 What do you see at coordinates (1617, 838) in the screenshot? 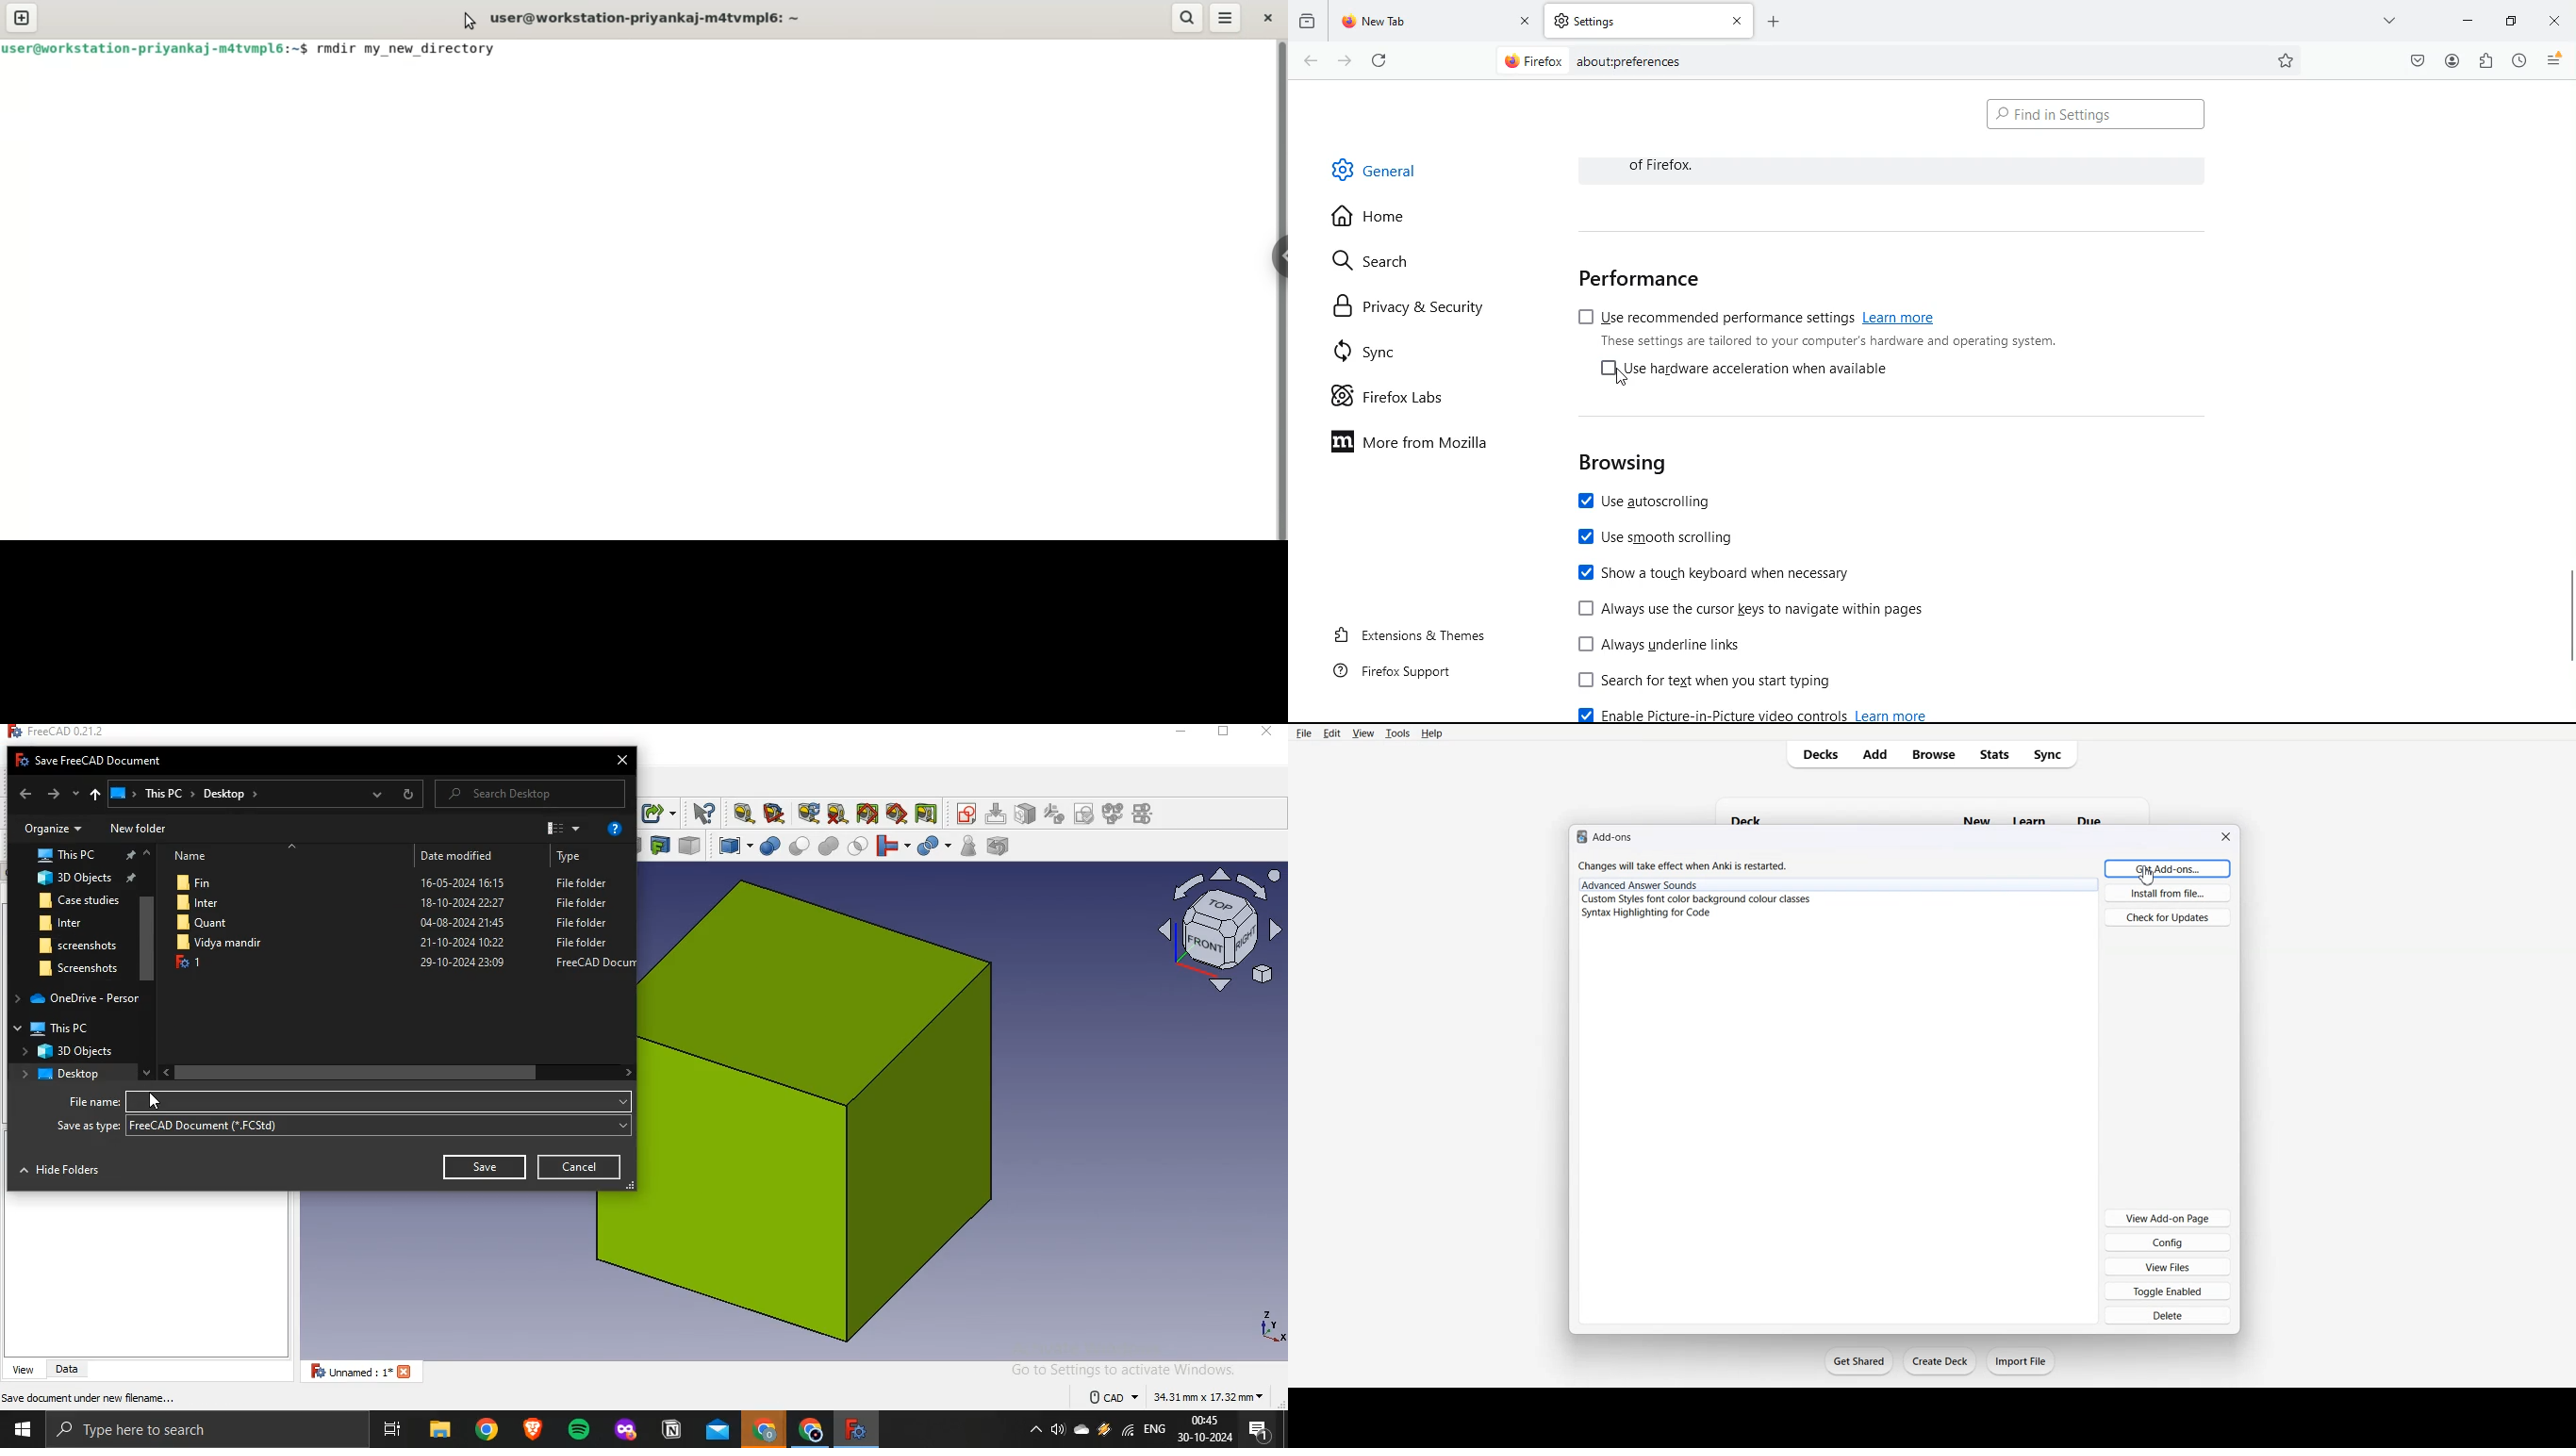
I see `add-ons` at bounding box center [1617, 838].